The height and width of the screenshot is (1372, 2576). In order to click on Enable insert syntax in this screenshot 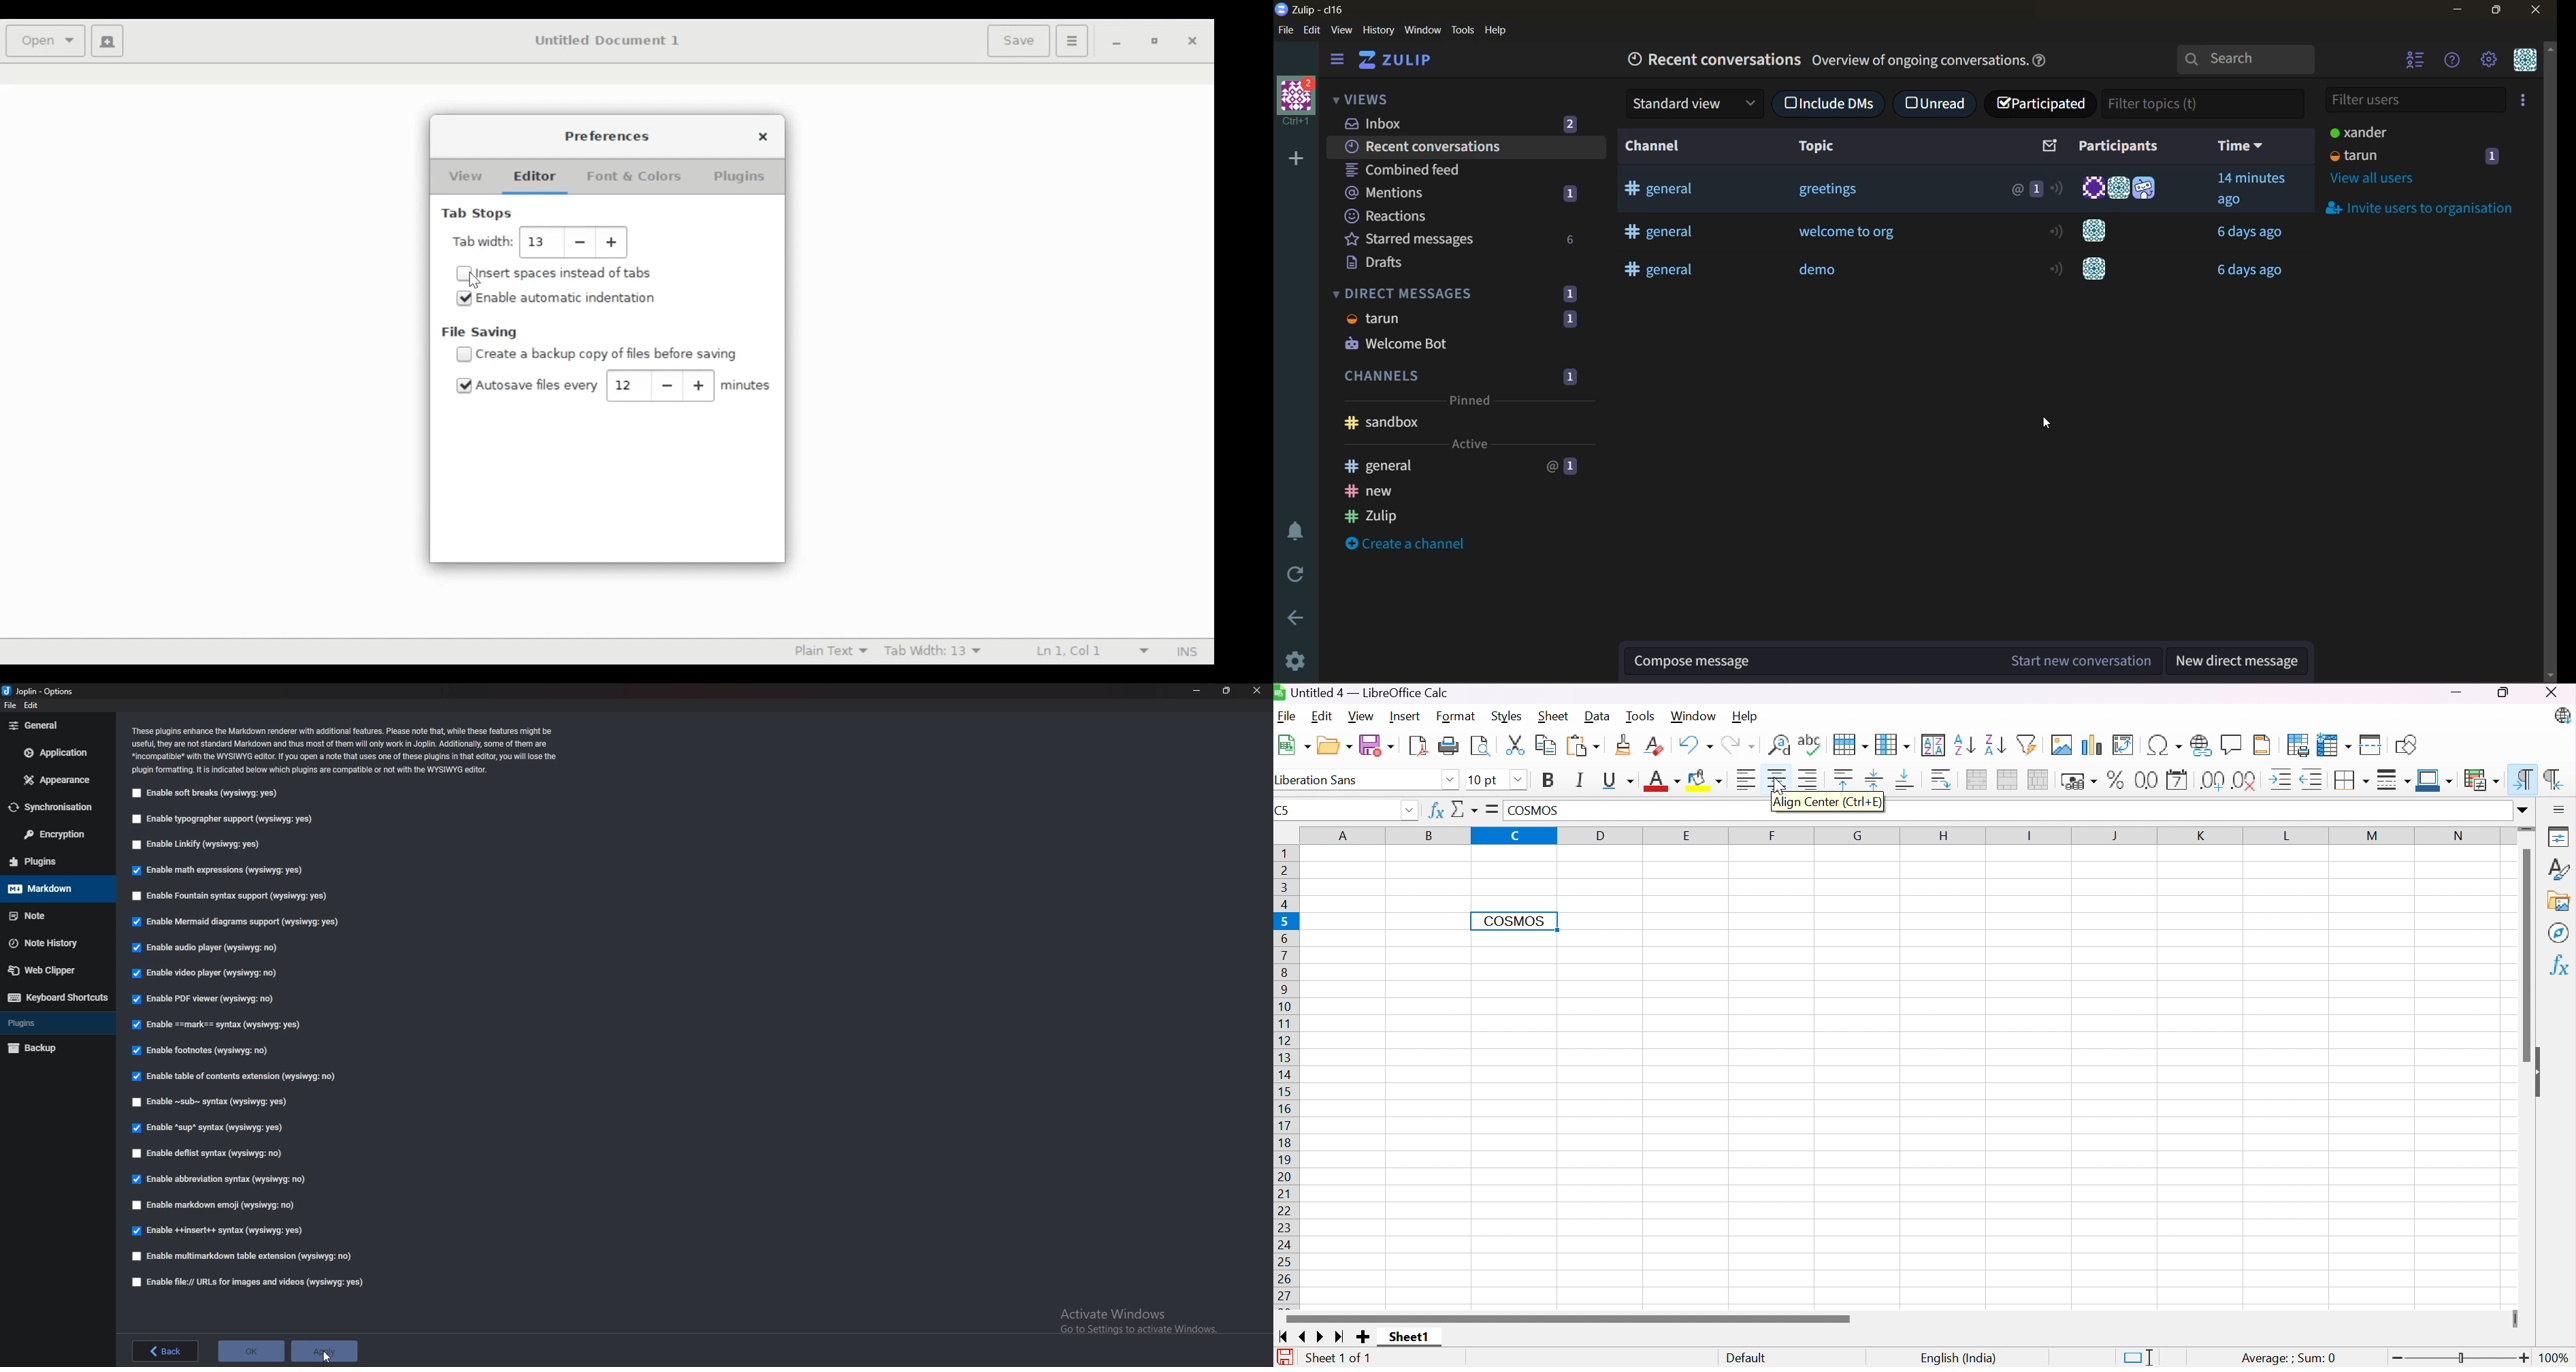, I will do `click(217, 1233)`.